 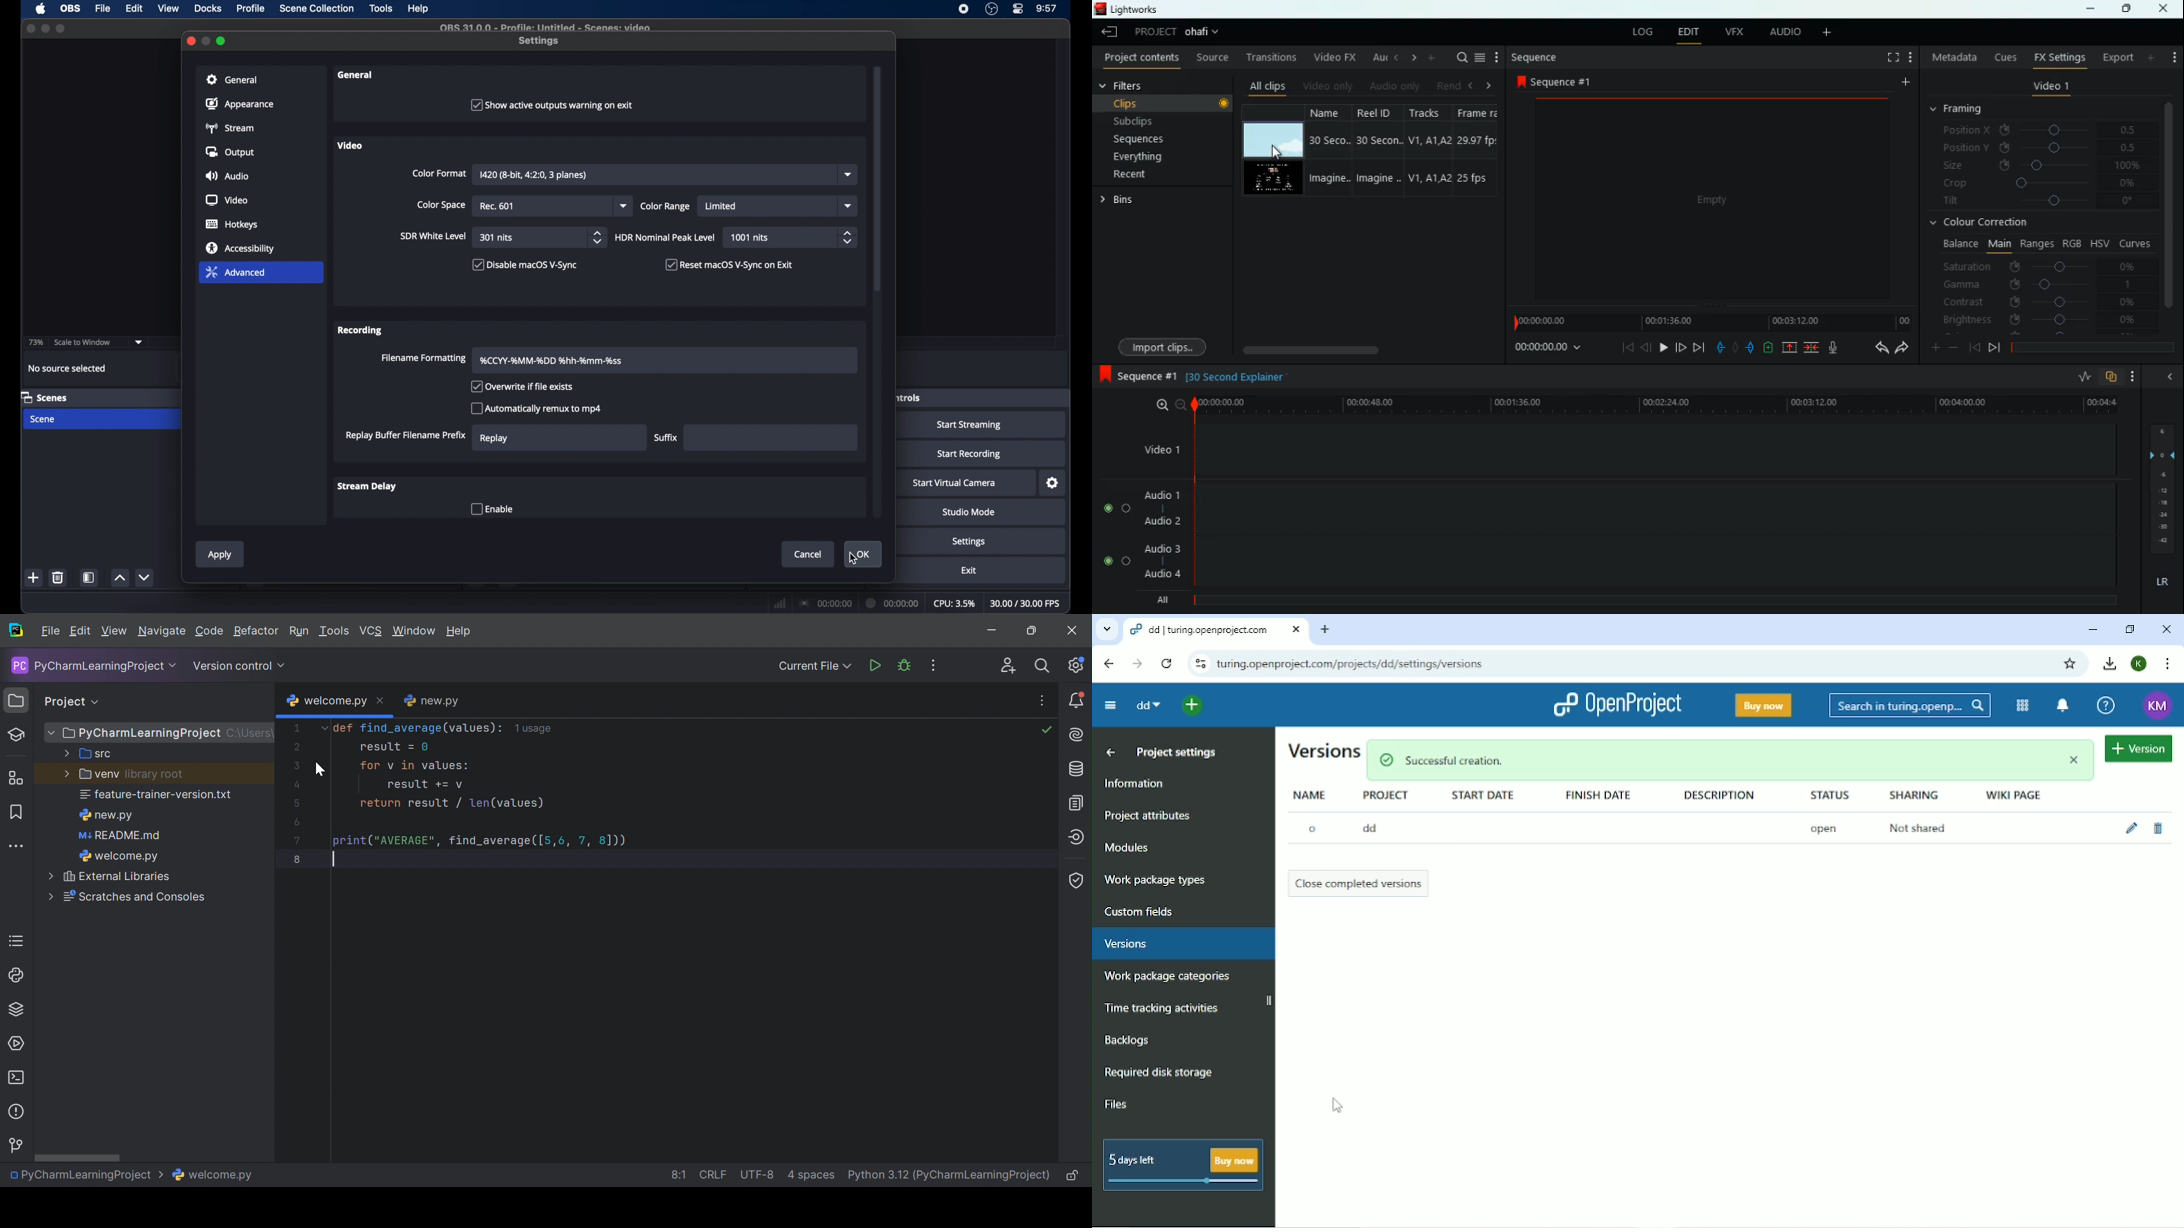 What do you see at coordinates (42, 9) in the screenshot?
I see `apple icon` at bounding box center [42, 9].